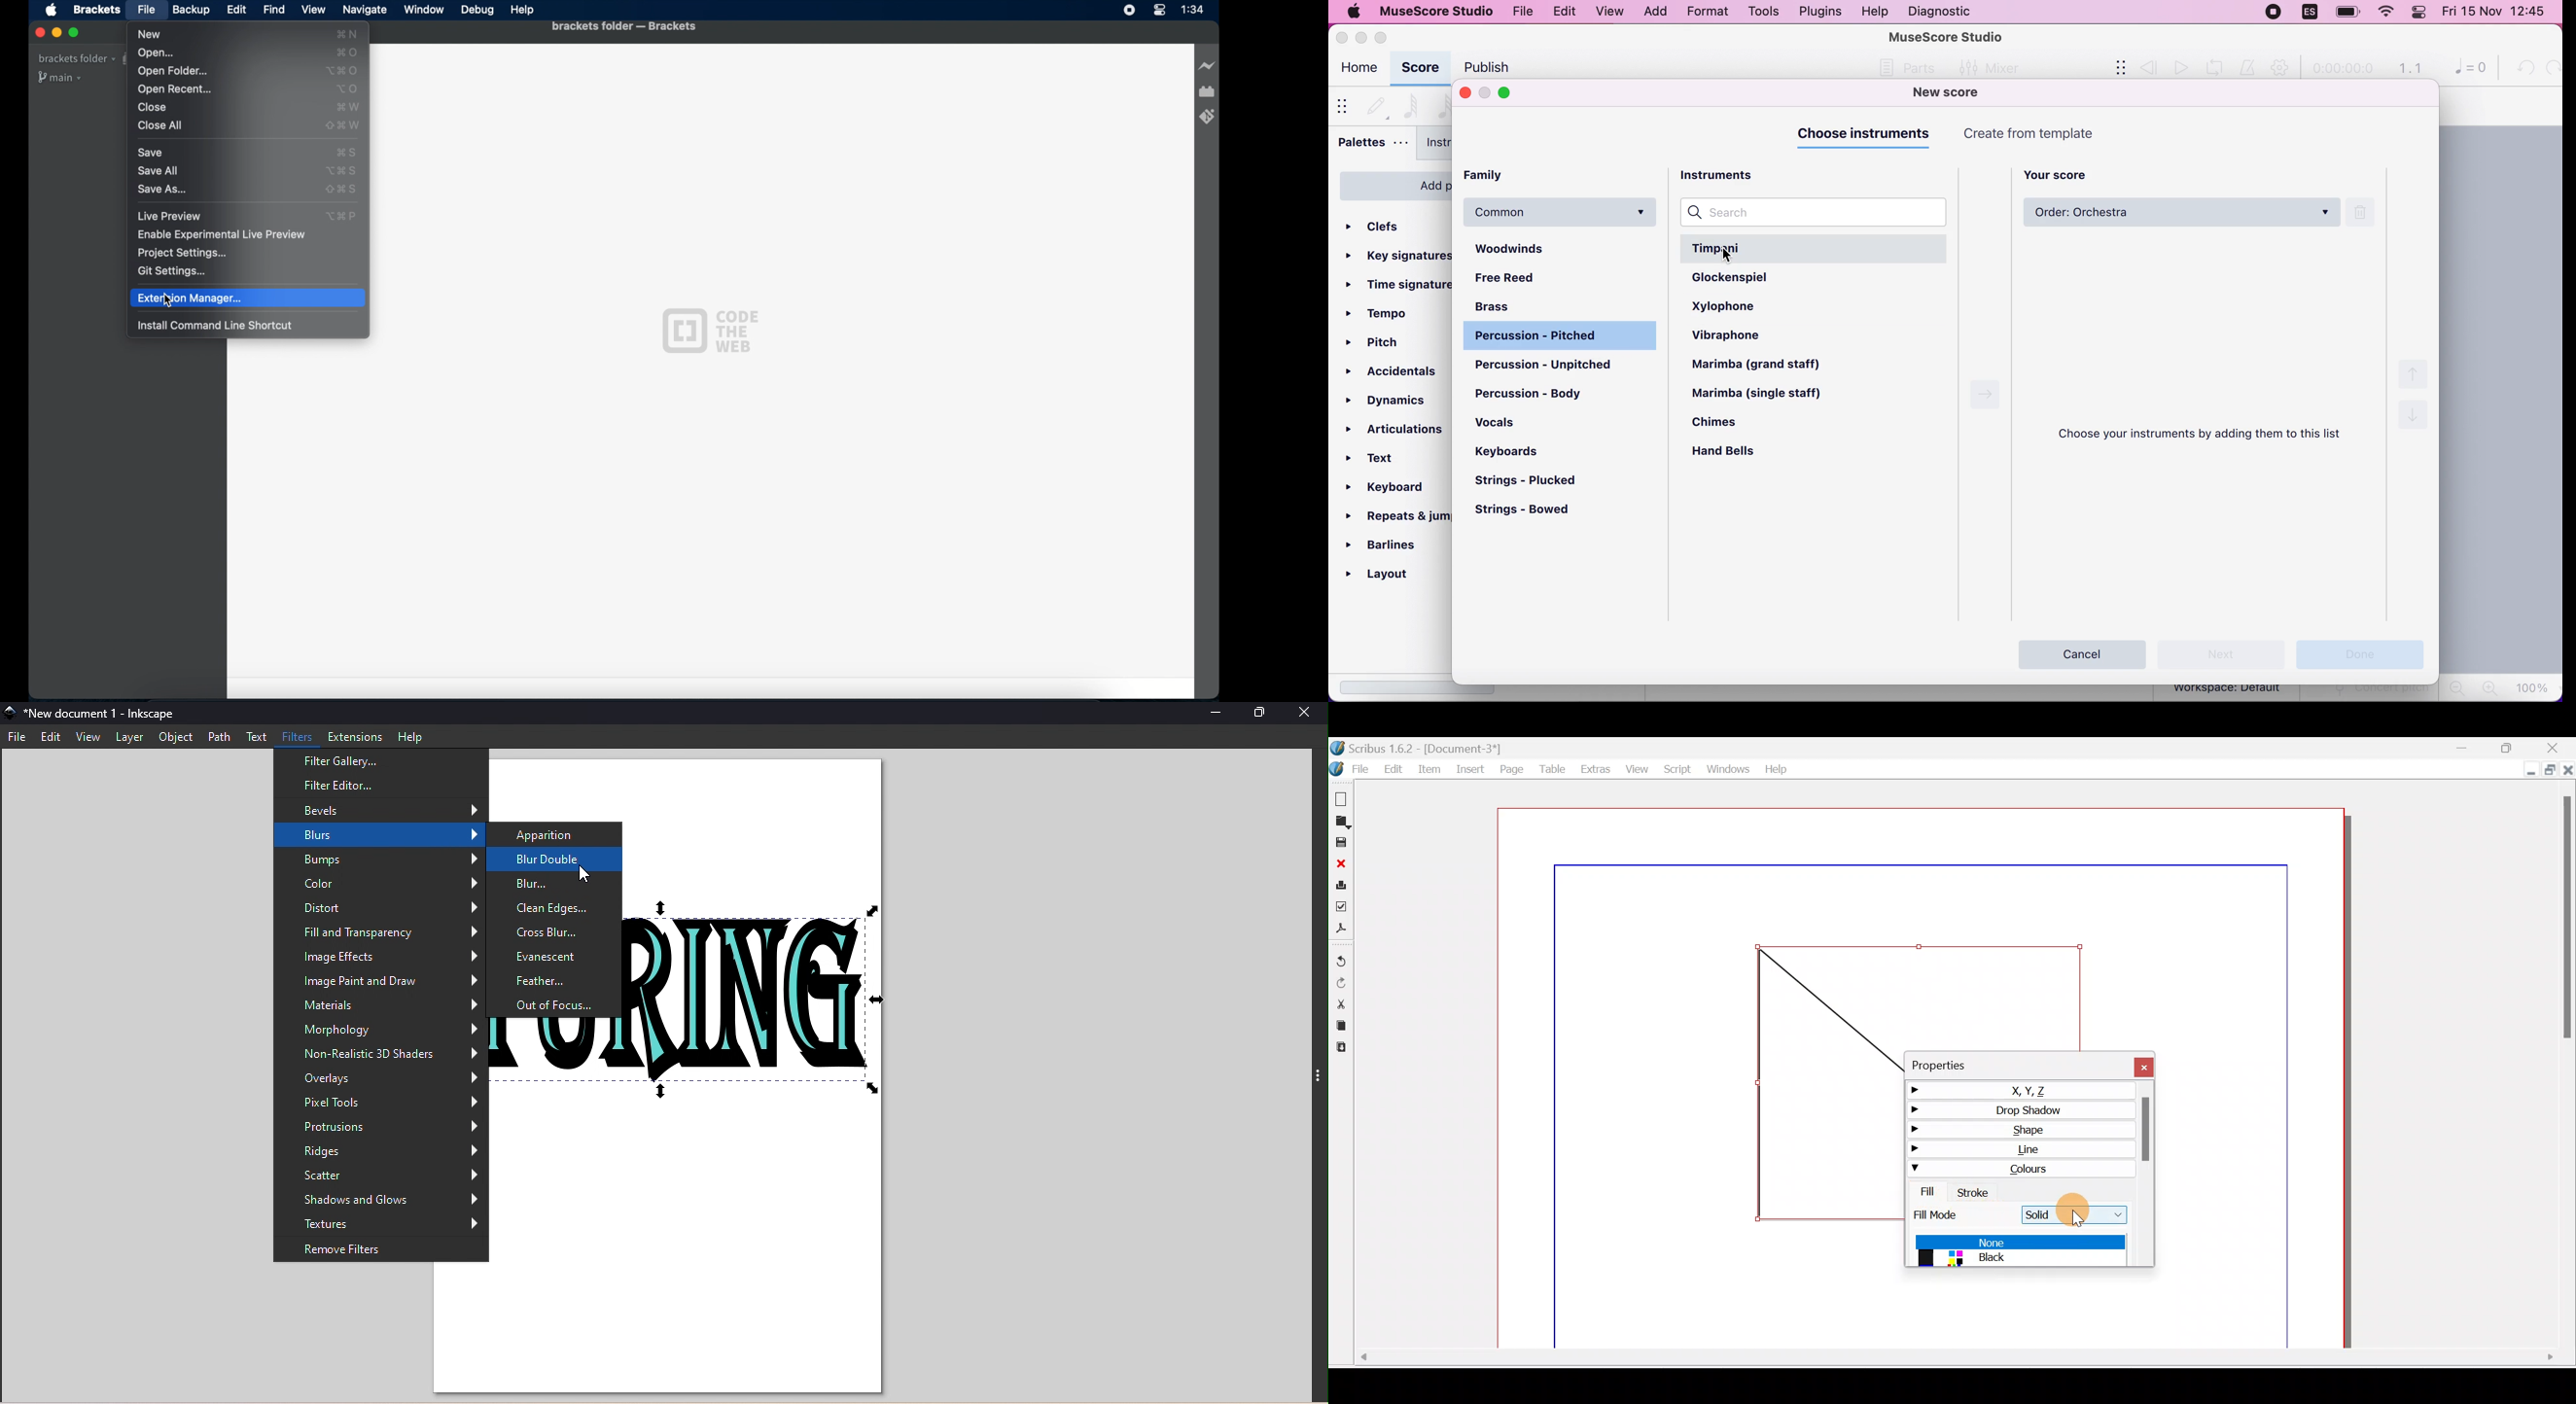 This screenshot has height=1428, width=2576. Describe the element at coordinates (348, 53) in the screenshot. I see `open shortcut` at that location.